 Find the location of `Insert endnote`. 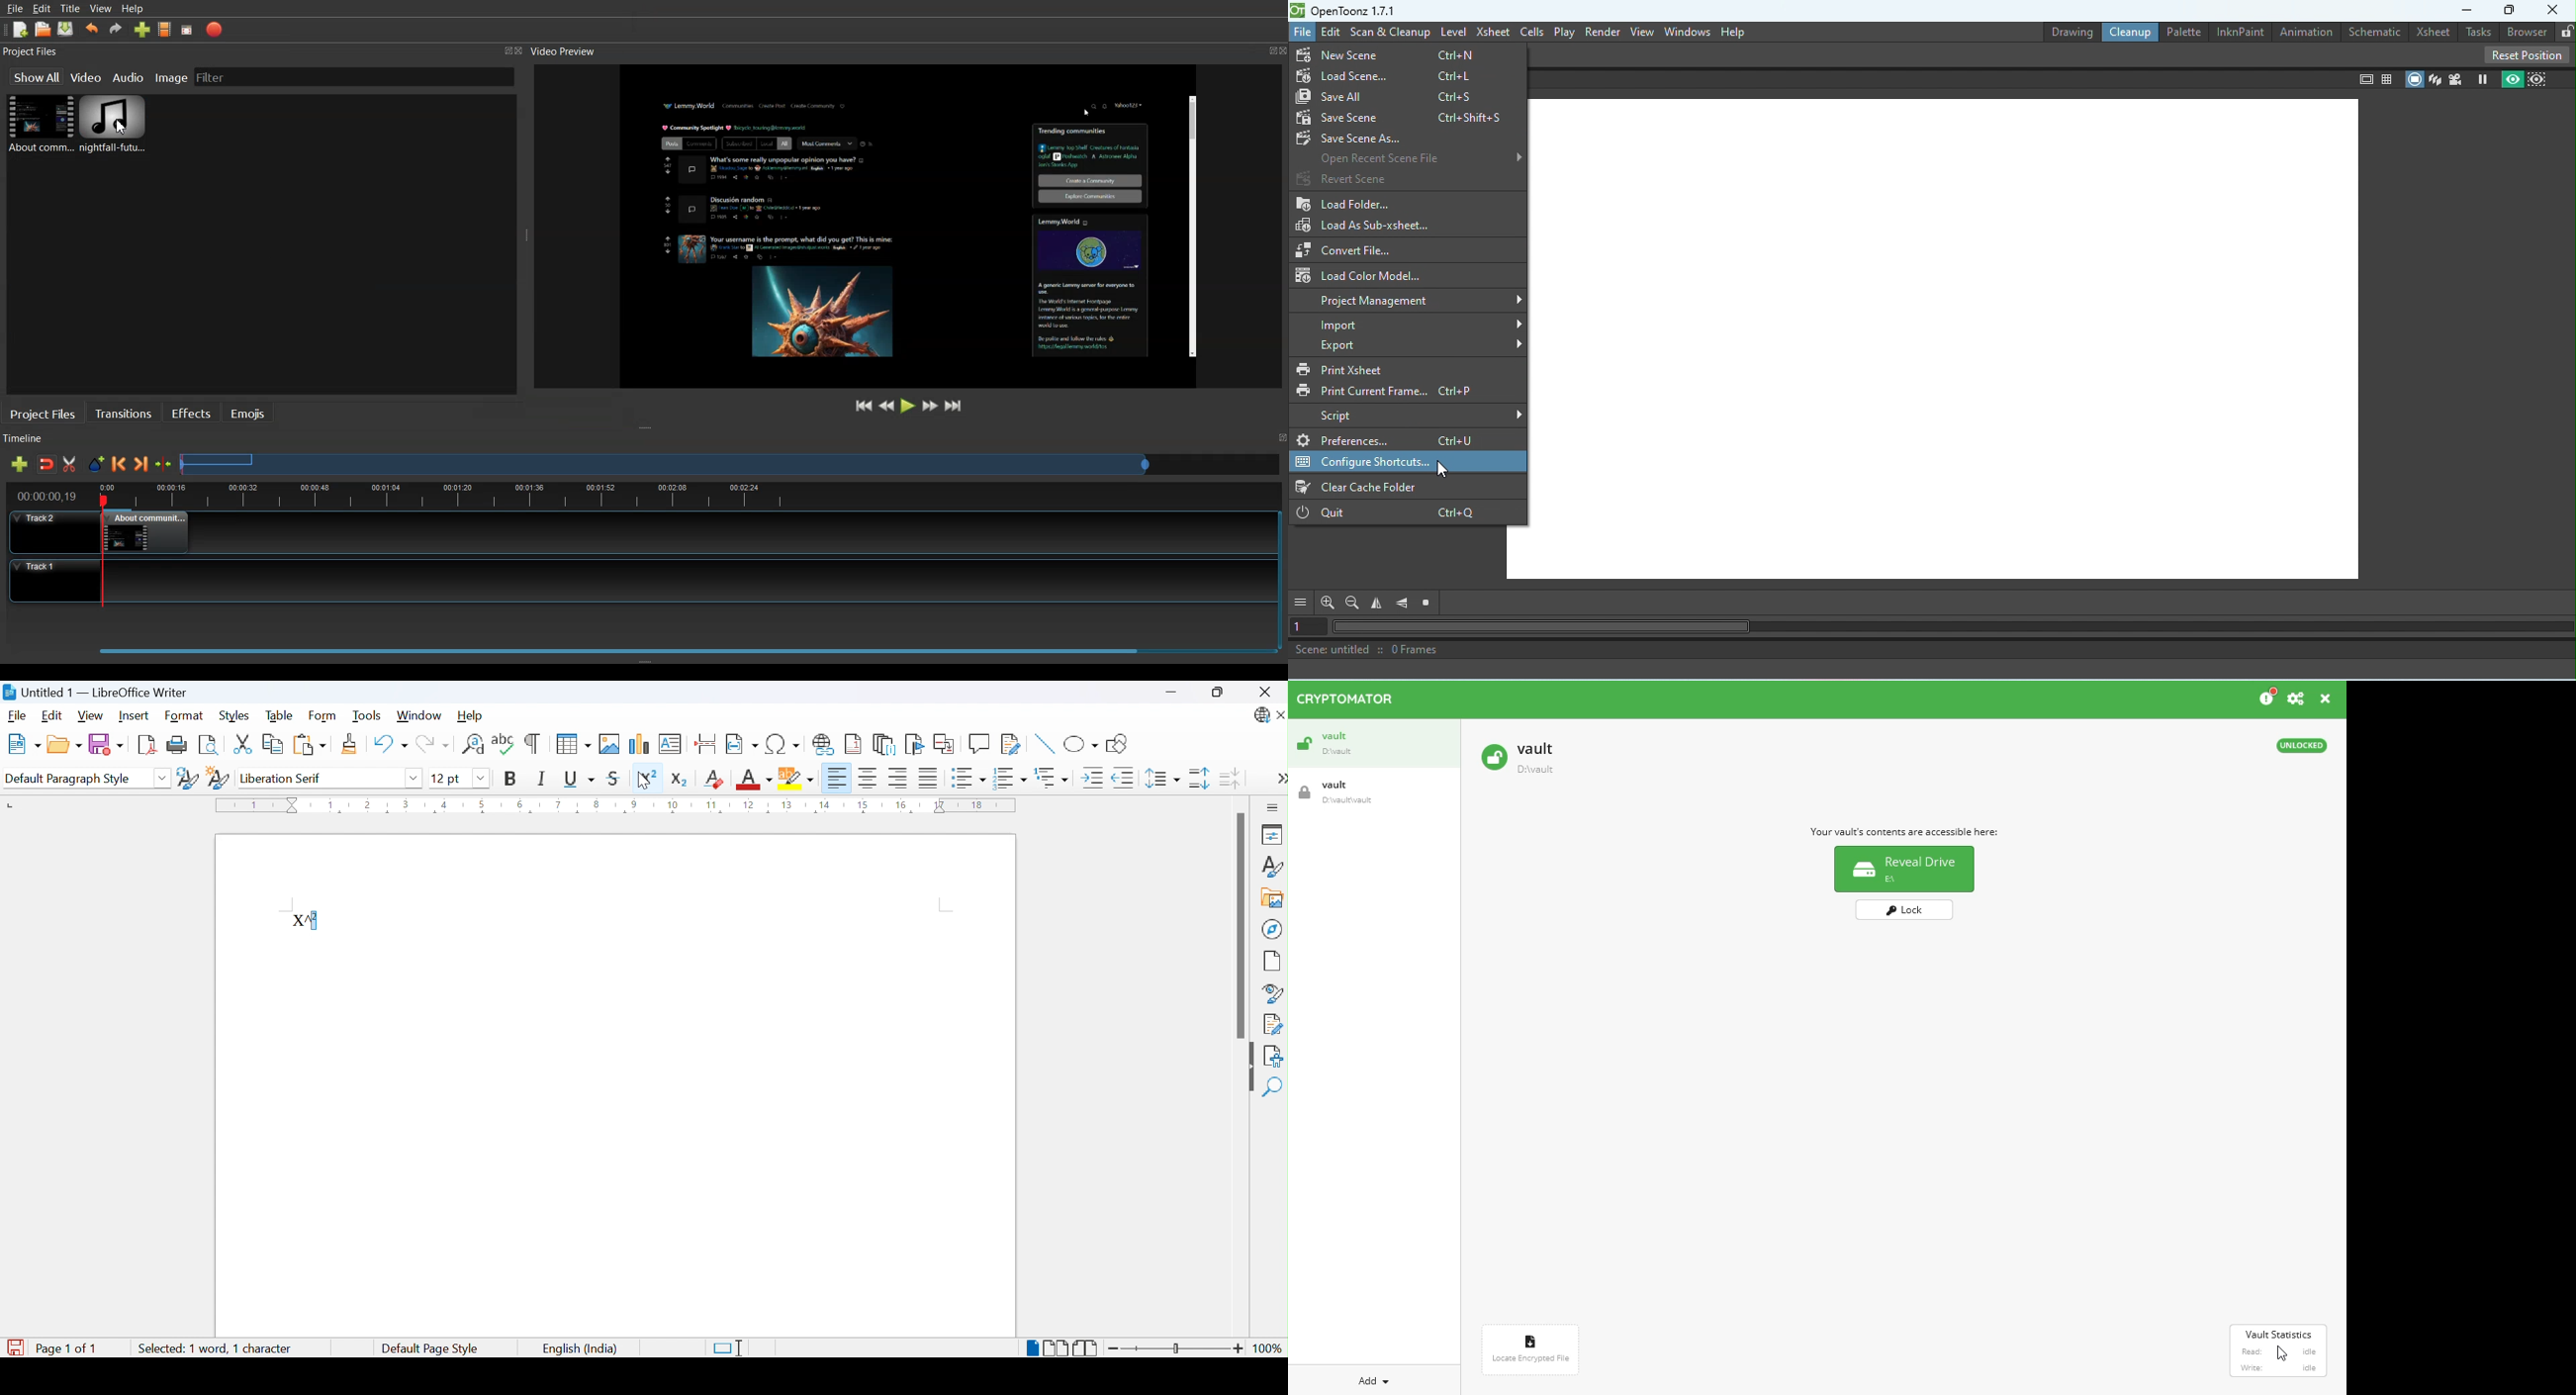

Insert endnote is located at coordinates (887, 745).